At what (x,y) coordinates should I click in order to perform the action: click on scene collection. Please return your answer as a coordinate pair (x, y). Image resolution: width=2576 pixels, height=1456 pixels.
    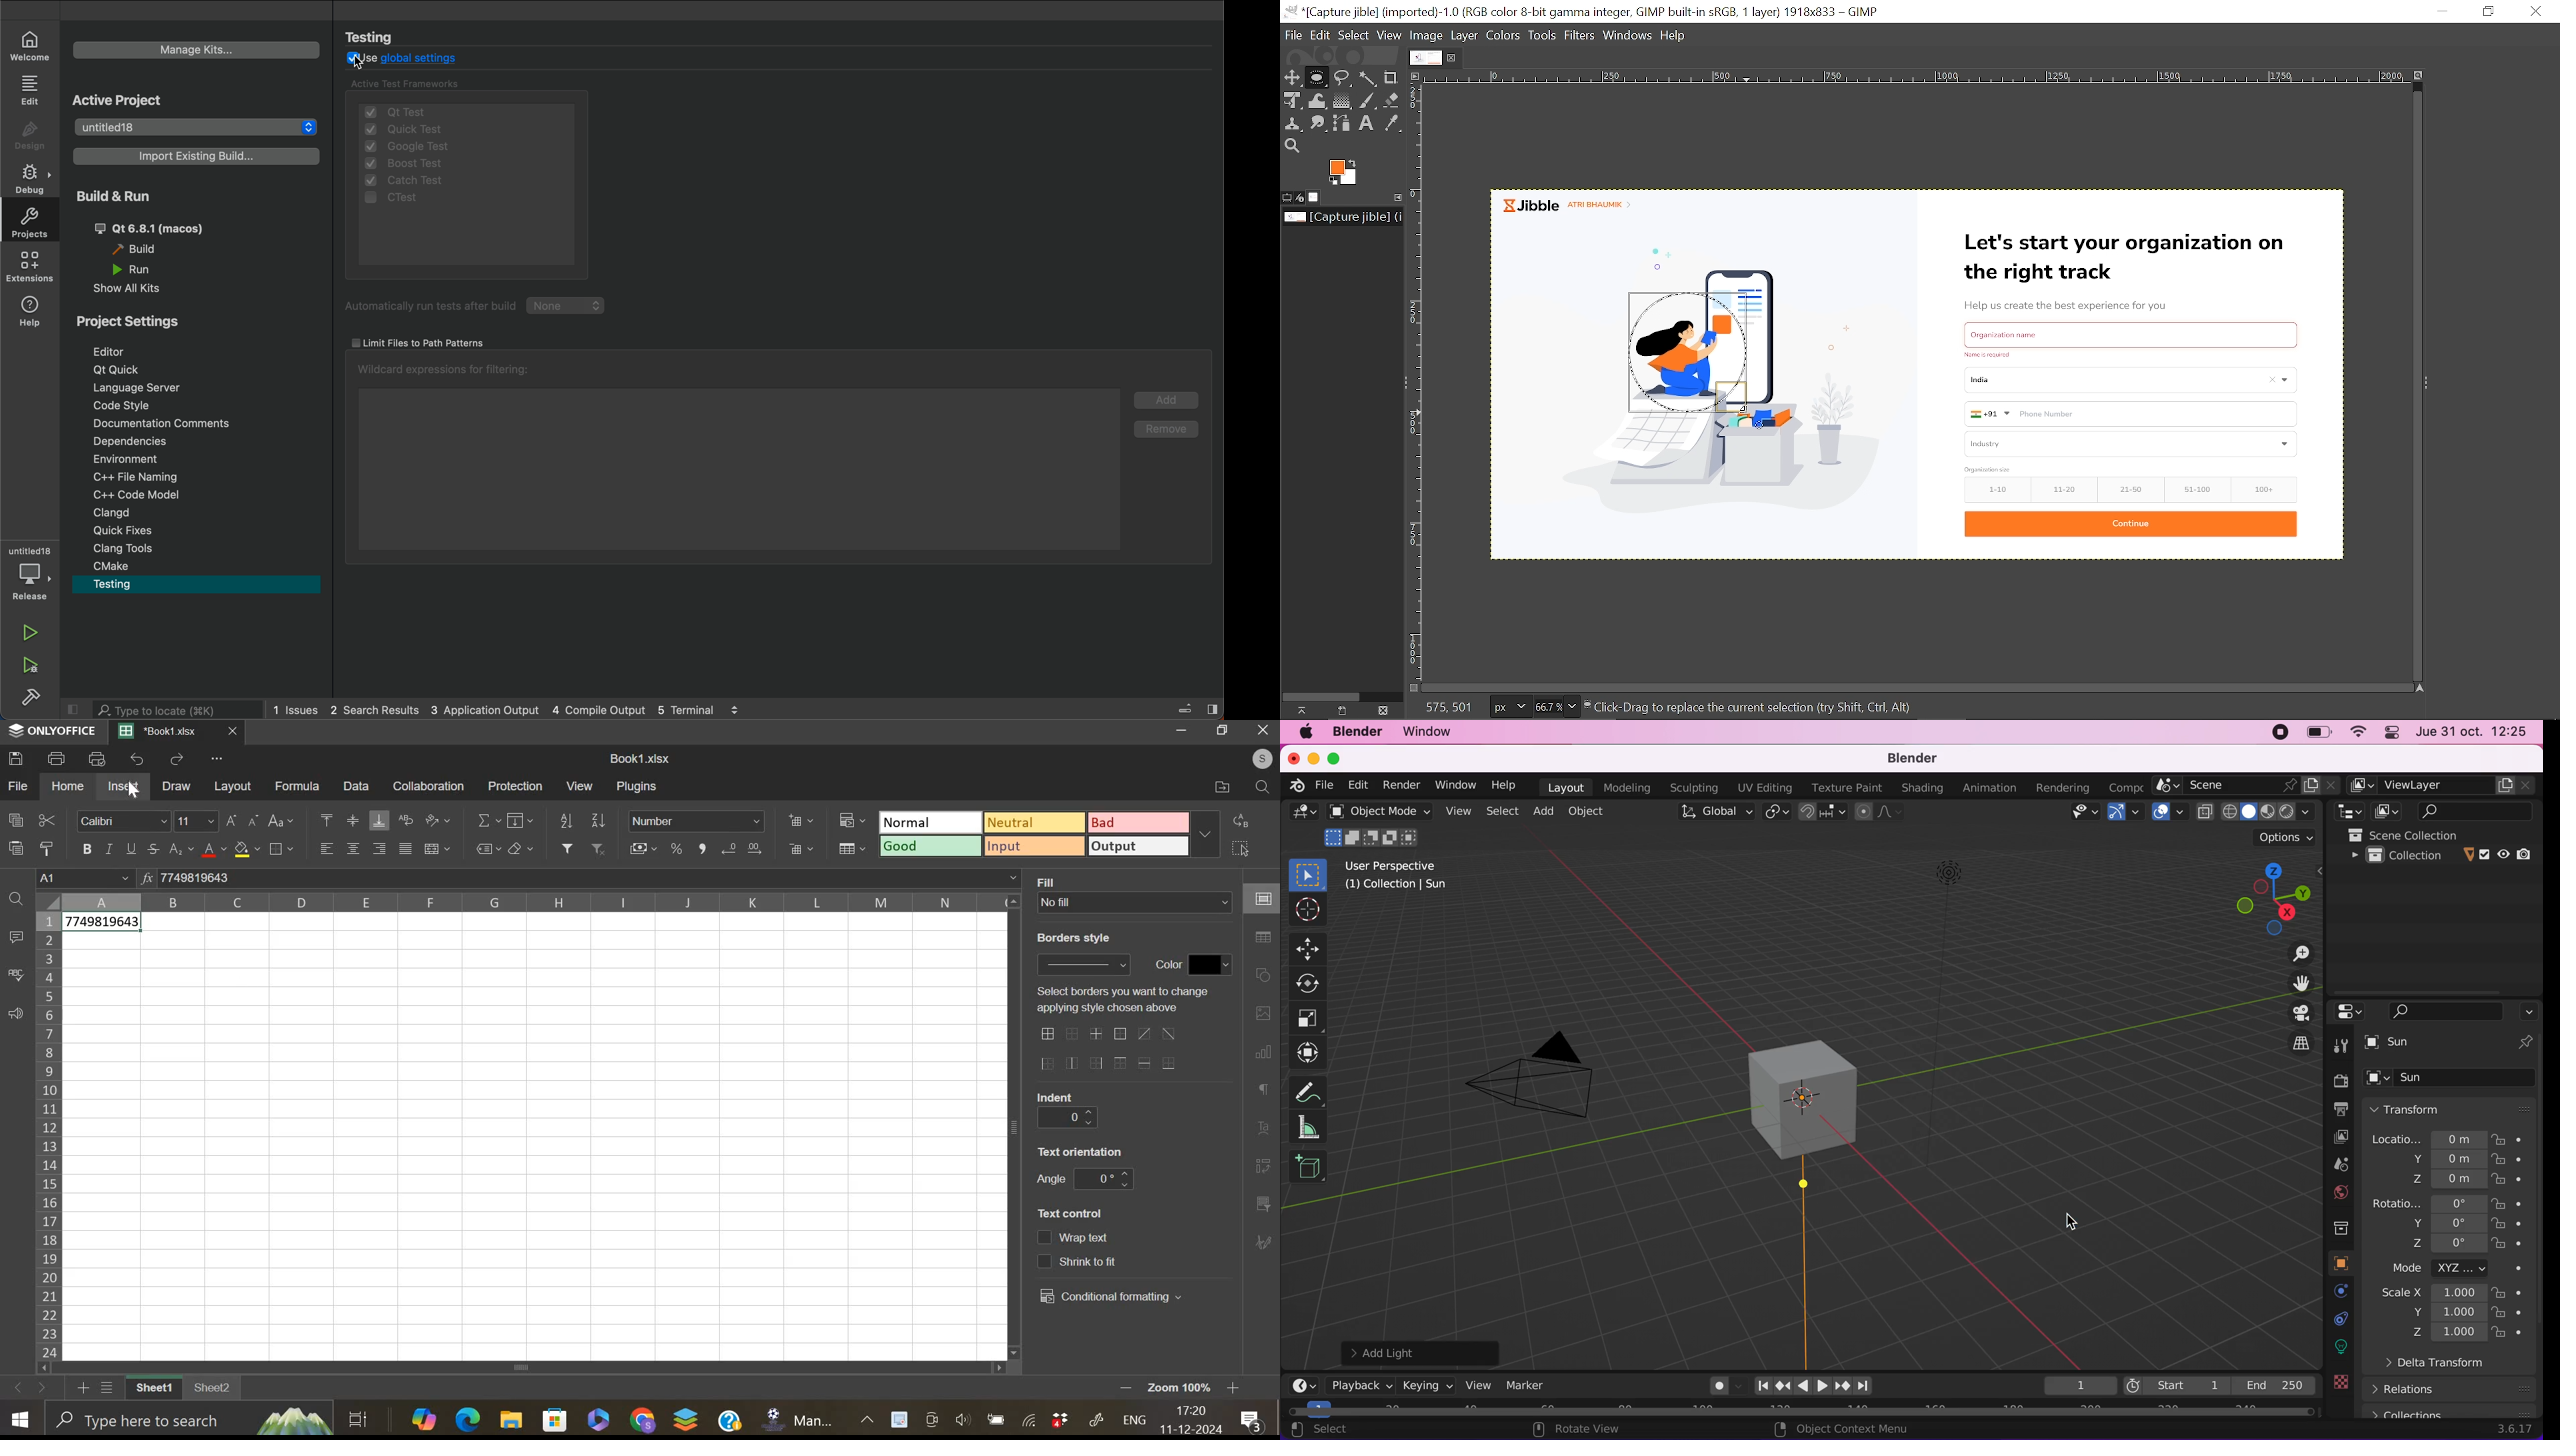
    Looking at the image, I should click on (2444, 834).